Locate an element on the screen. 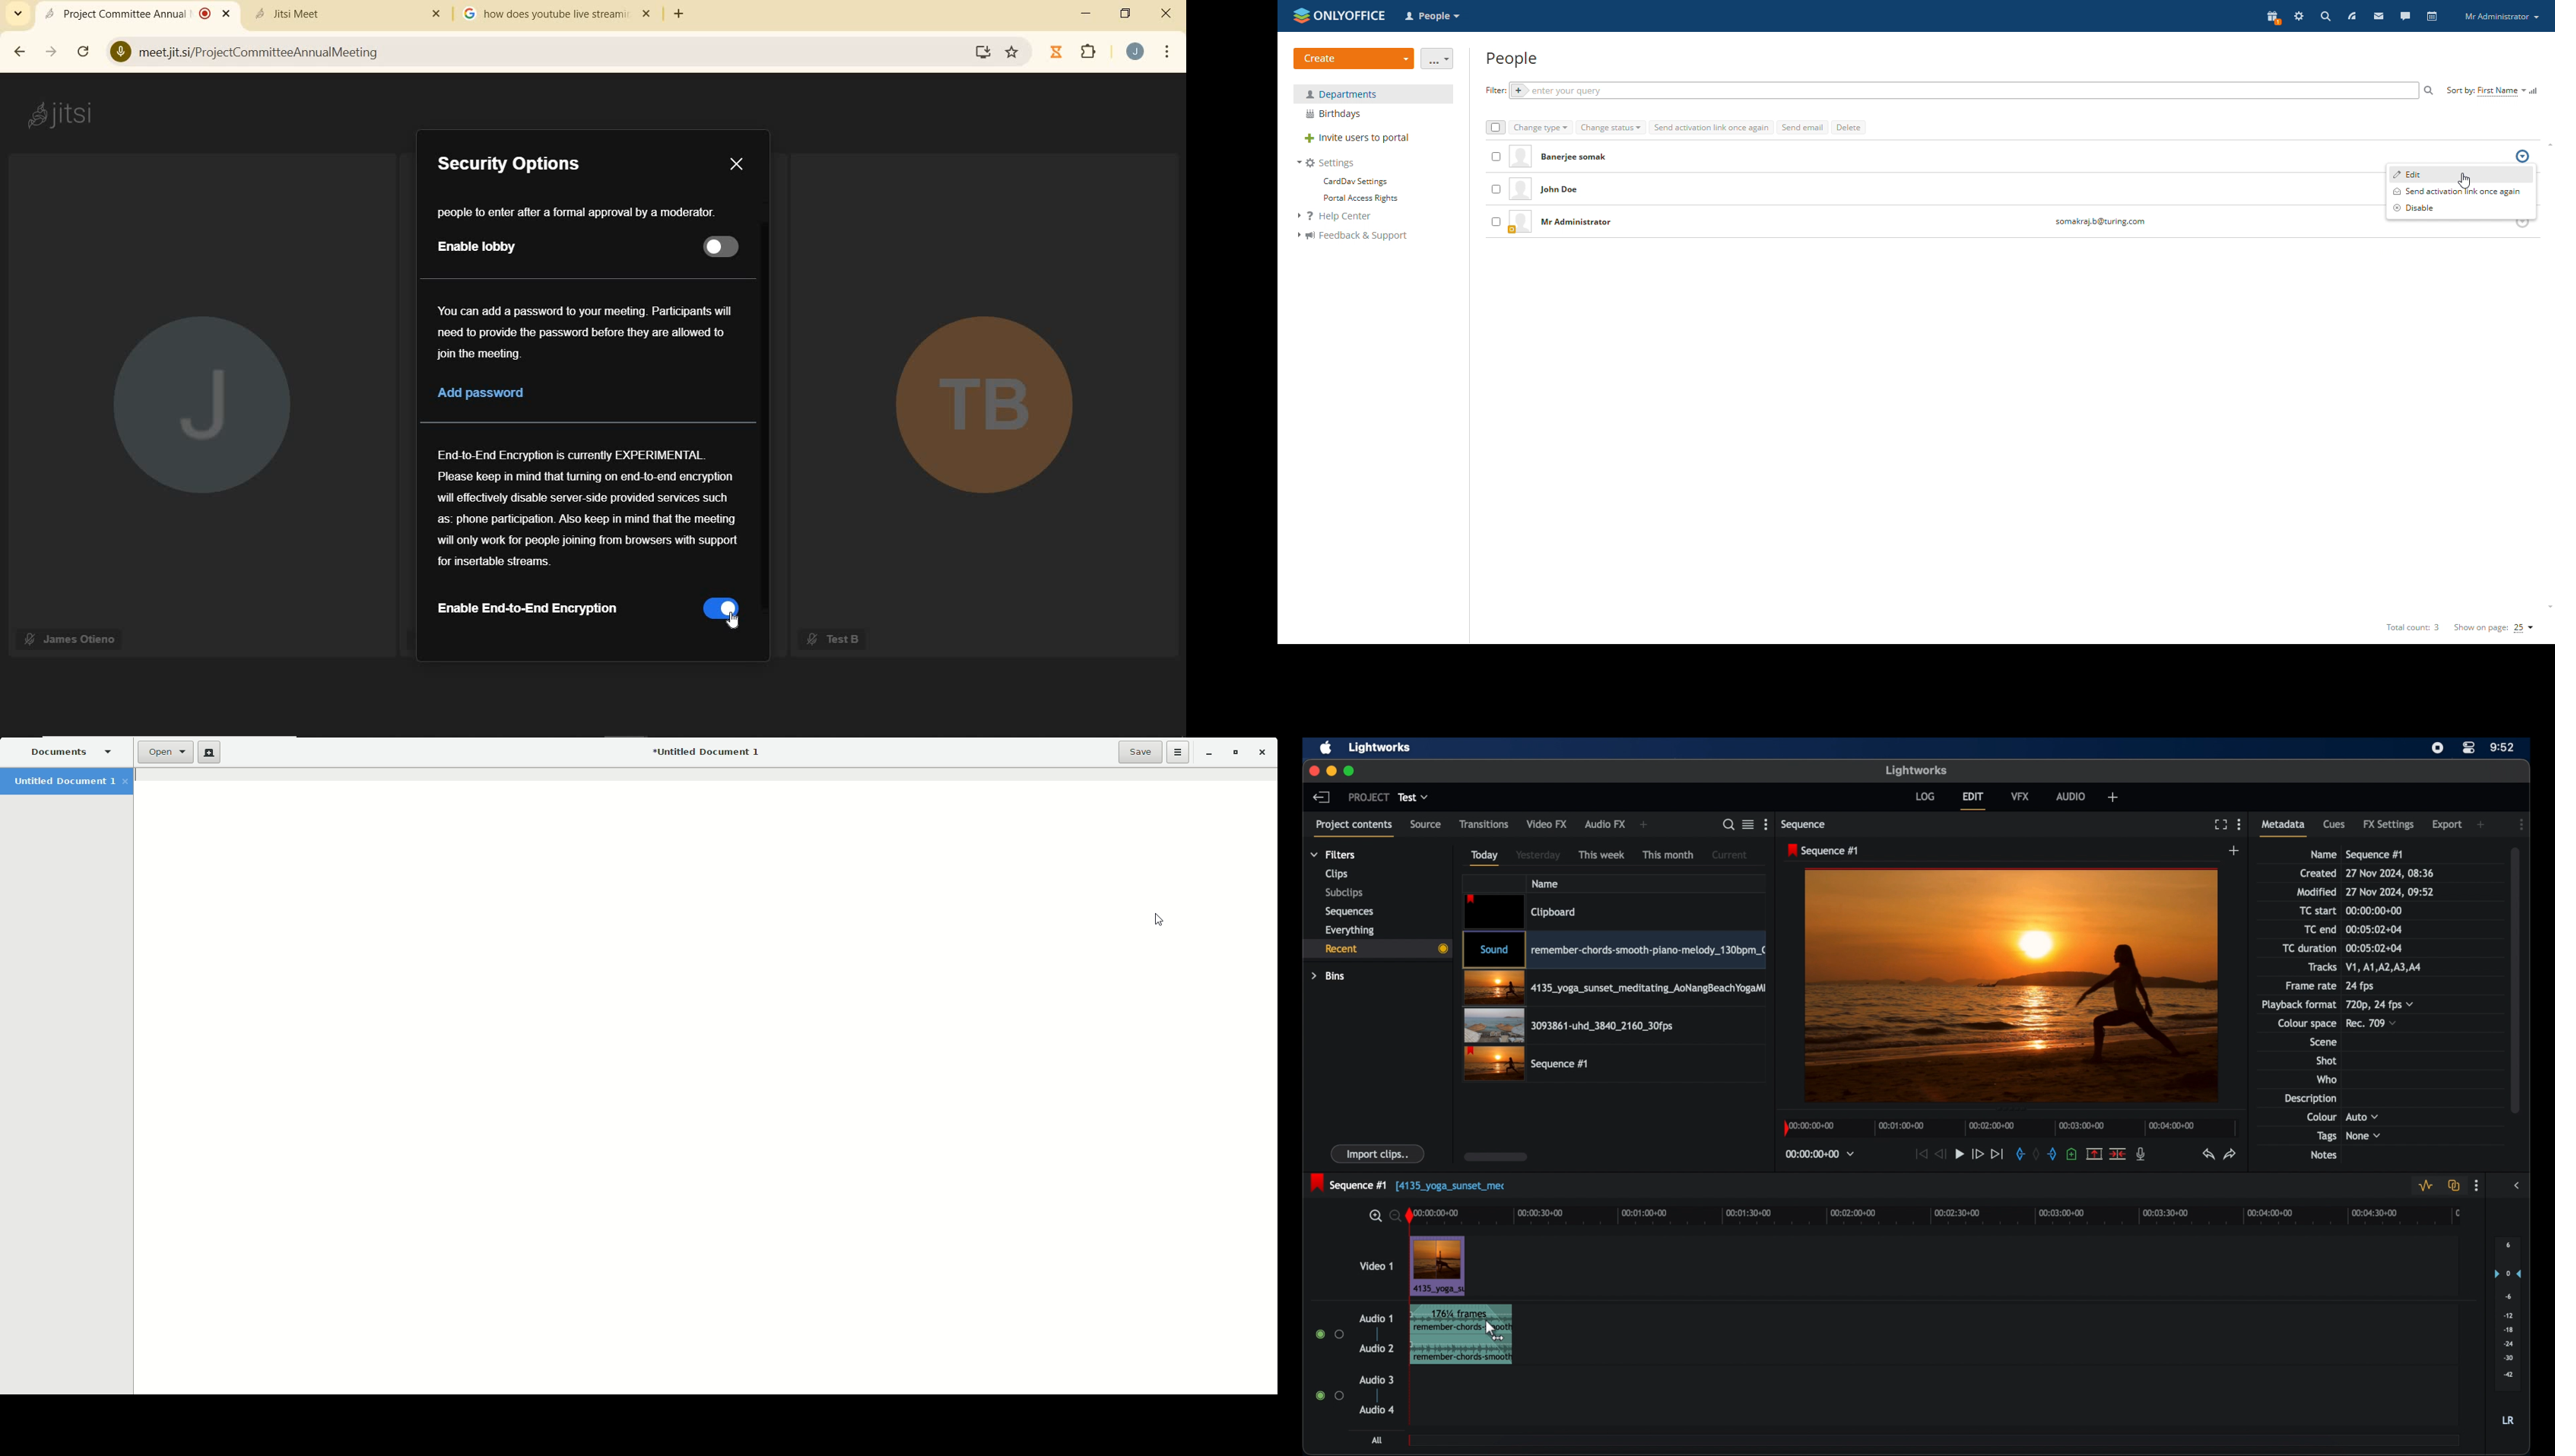 This screenshot has width=2576, height=1456. google list or tile view is located at coordinates (1749, 824).